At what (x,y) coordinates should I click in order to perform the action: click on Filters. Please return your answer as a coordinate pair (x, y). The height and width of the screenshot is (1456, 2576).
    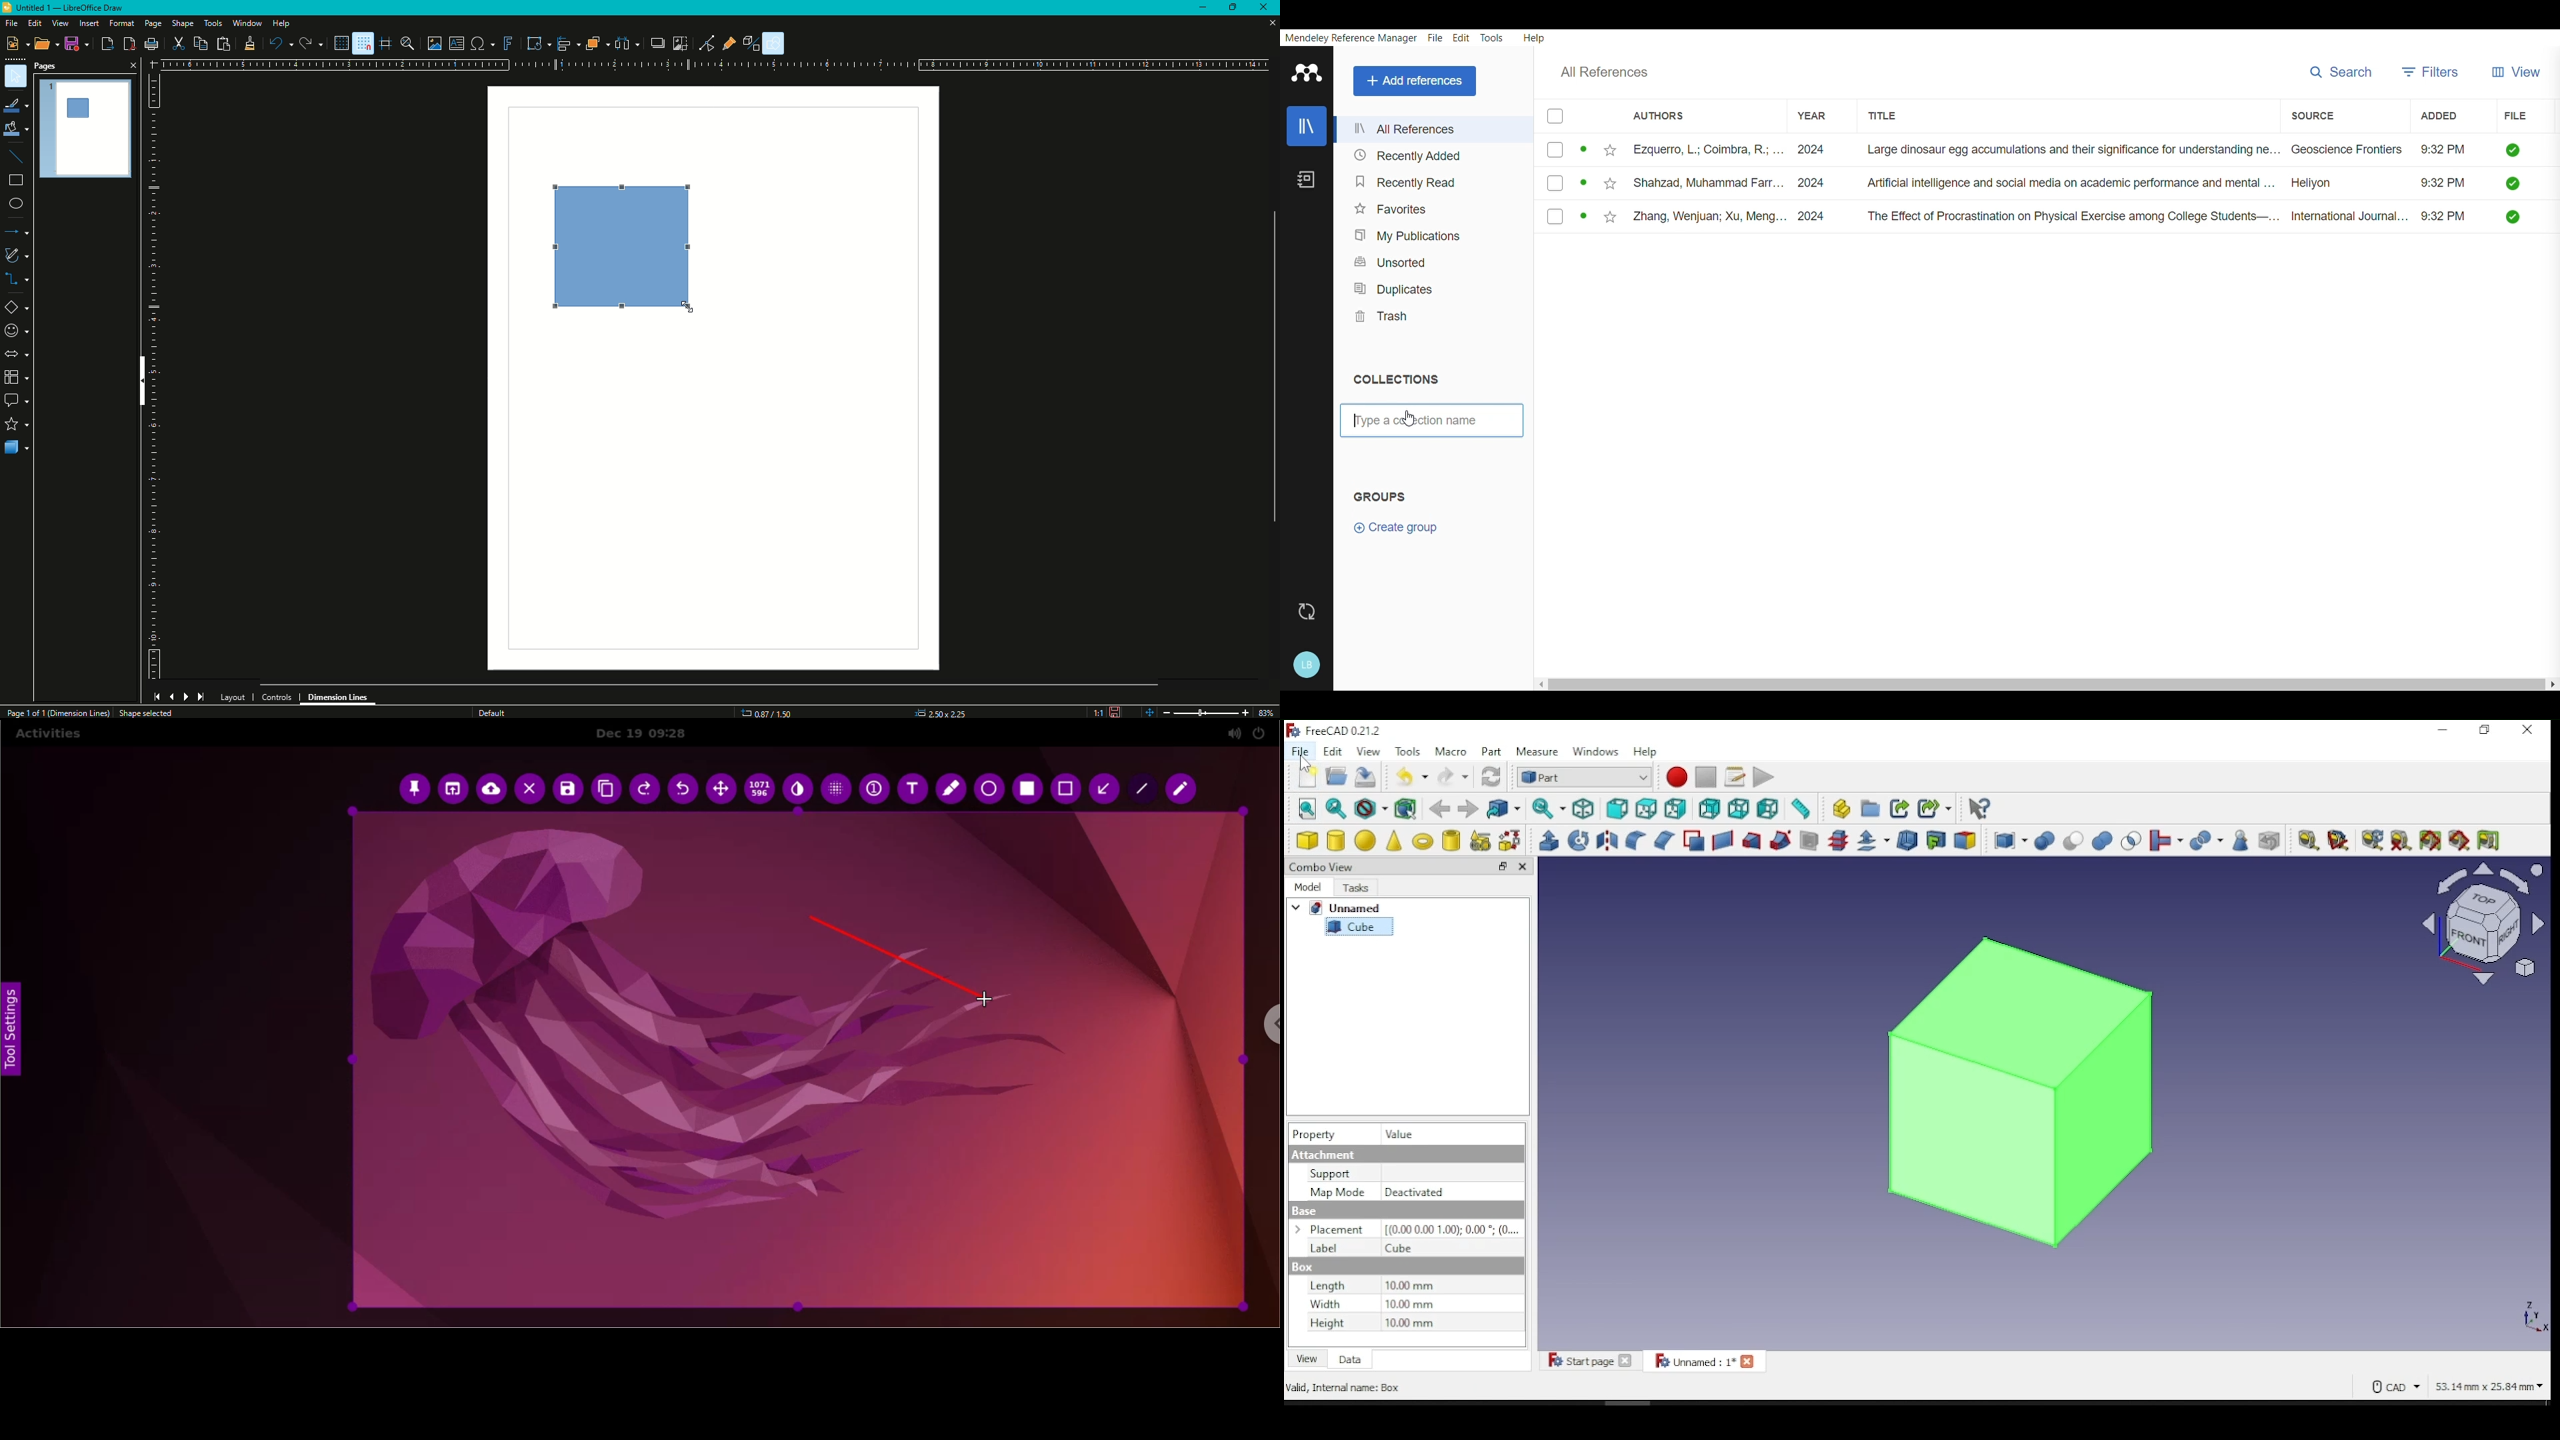
    Looking at the image, I should click on (2432, 69).